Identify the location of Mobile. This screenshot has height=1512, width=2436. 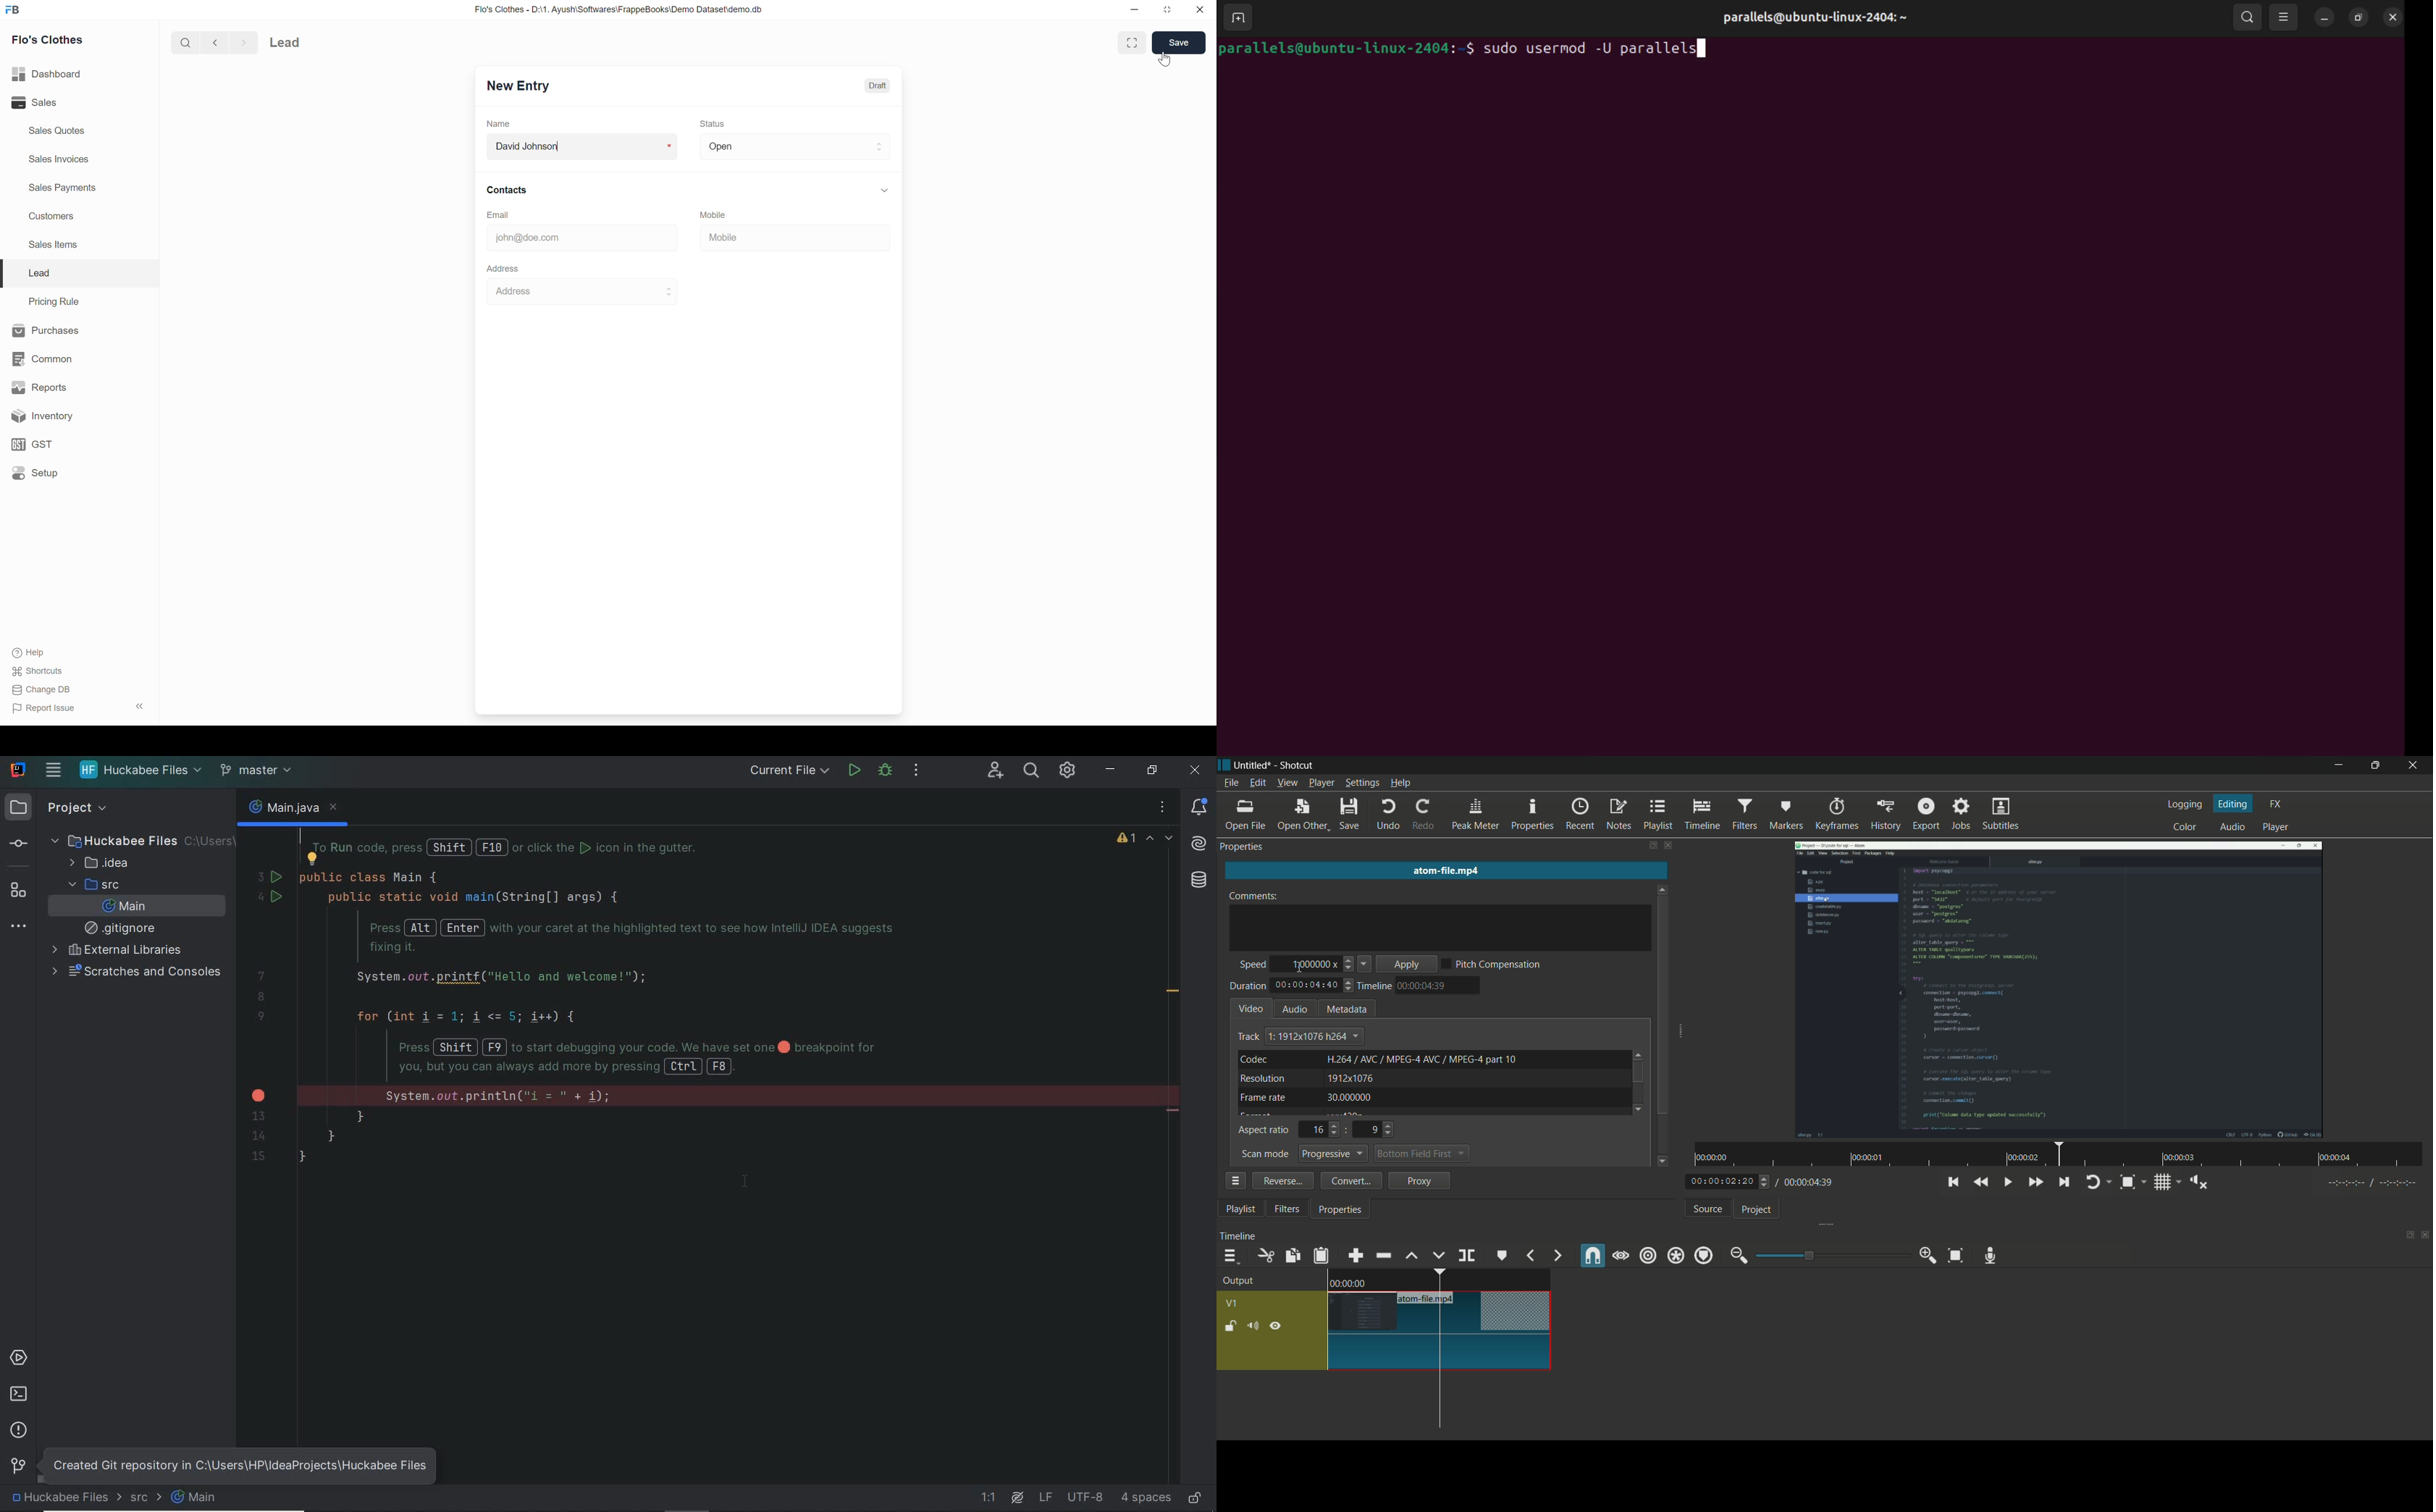
(765, 236).